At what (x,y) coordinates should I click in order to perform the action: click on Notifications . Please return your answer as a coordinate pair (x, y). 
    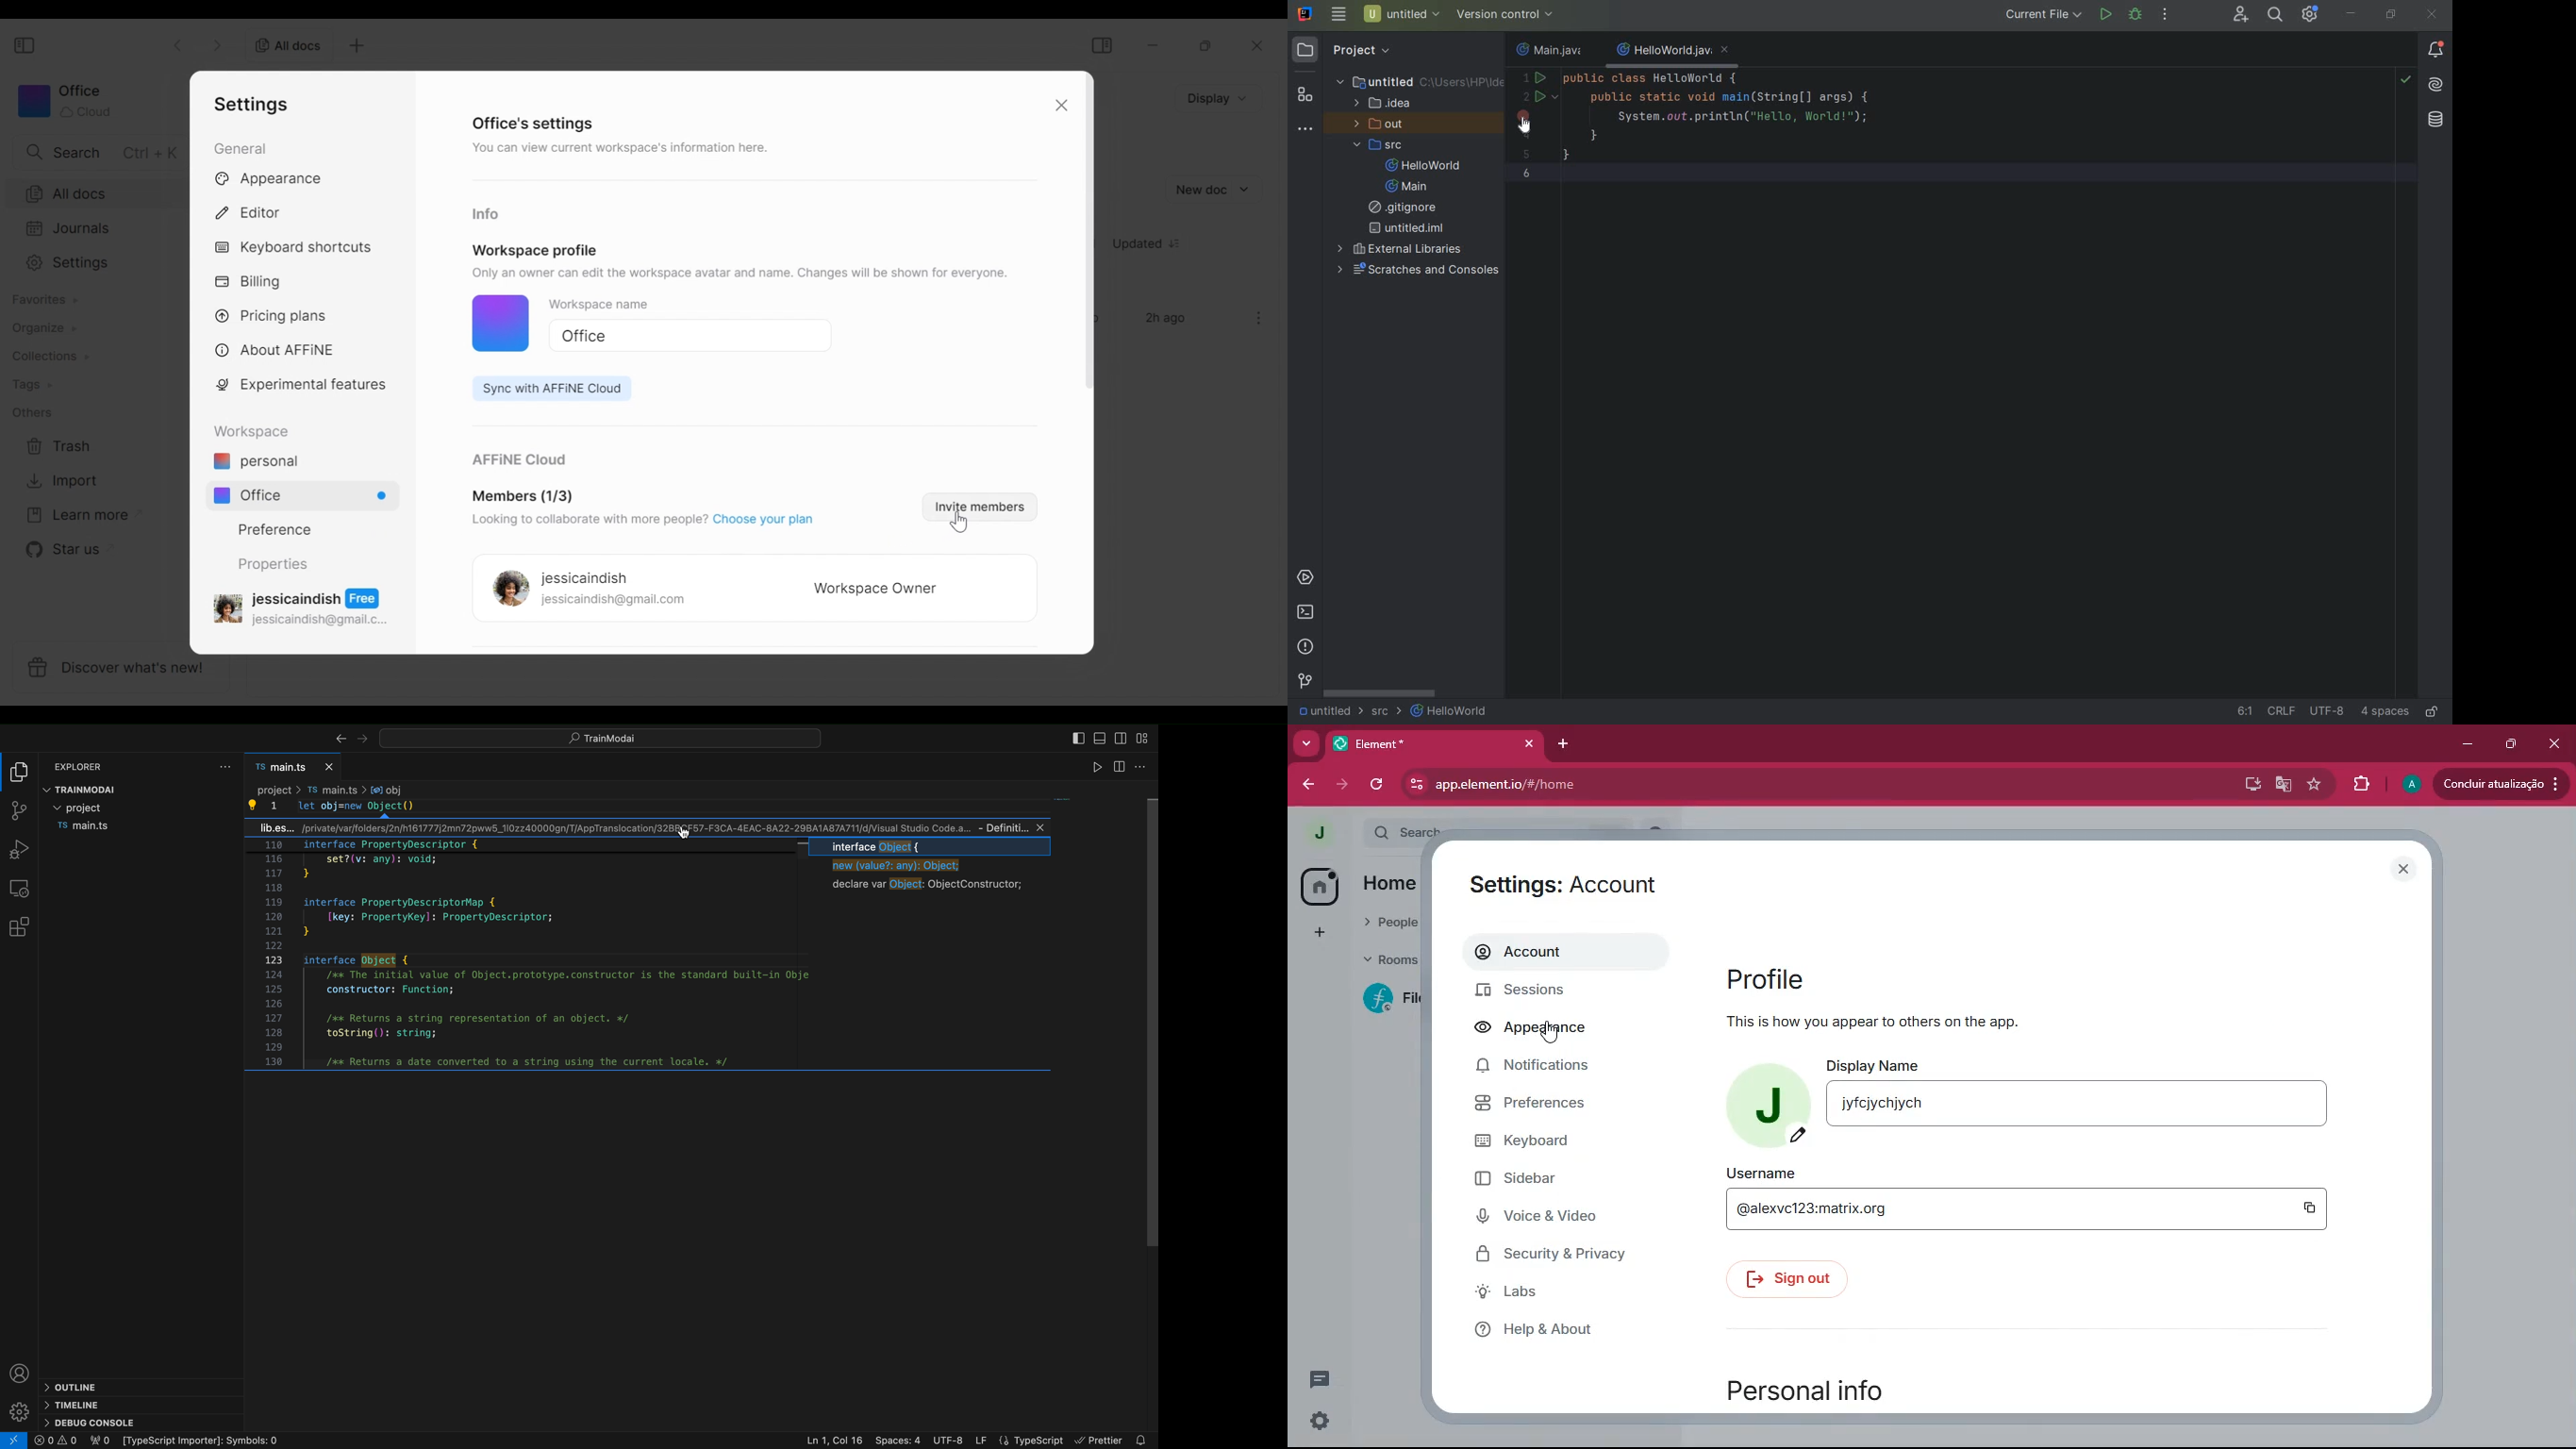
    Looking at the image, I should click on (1143, 1437).